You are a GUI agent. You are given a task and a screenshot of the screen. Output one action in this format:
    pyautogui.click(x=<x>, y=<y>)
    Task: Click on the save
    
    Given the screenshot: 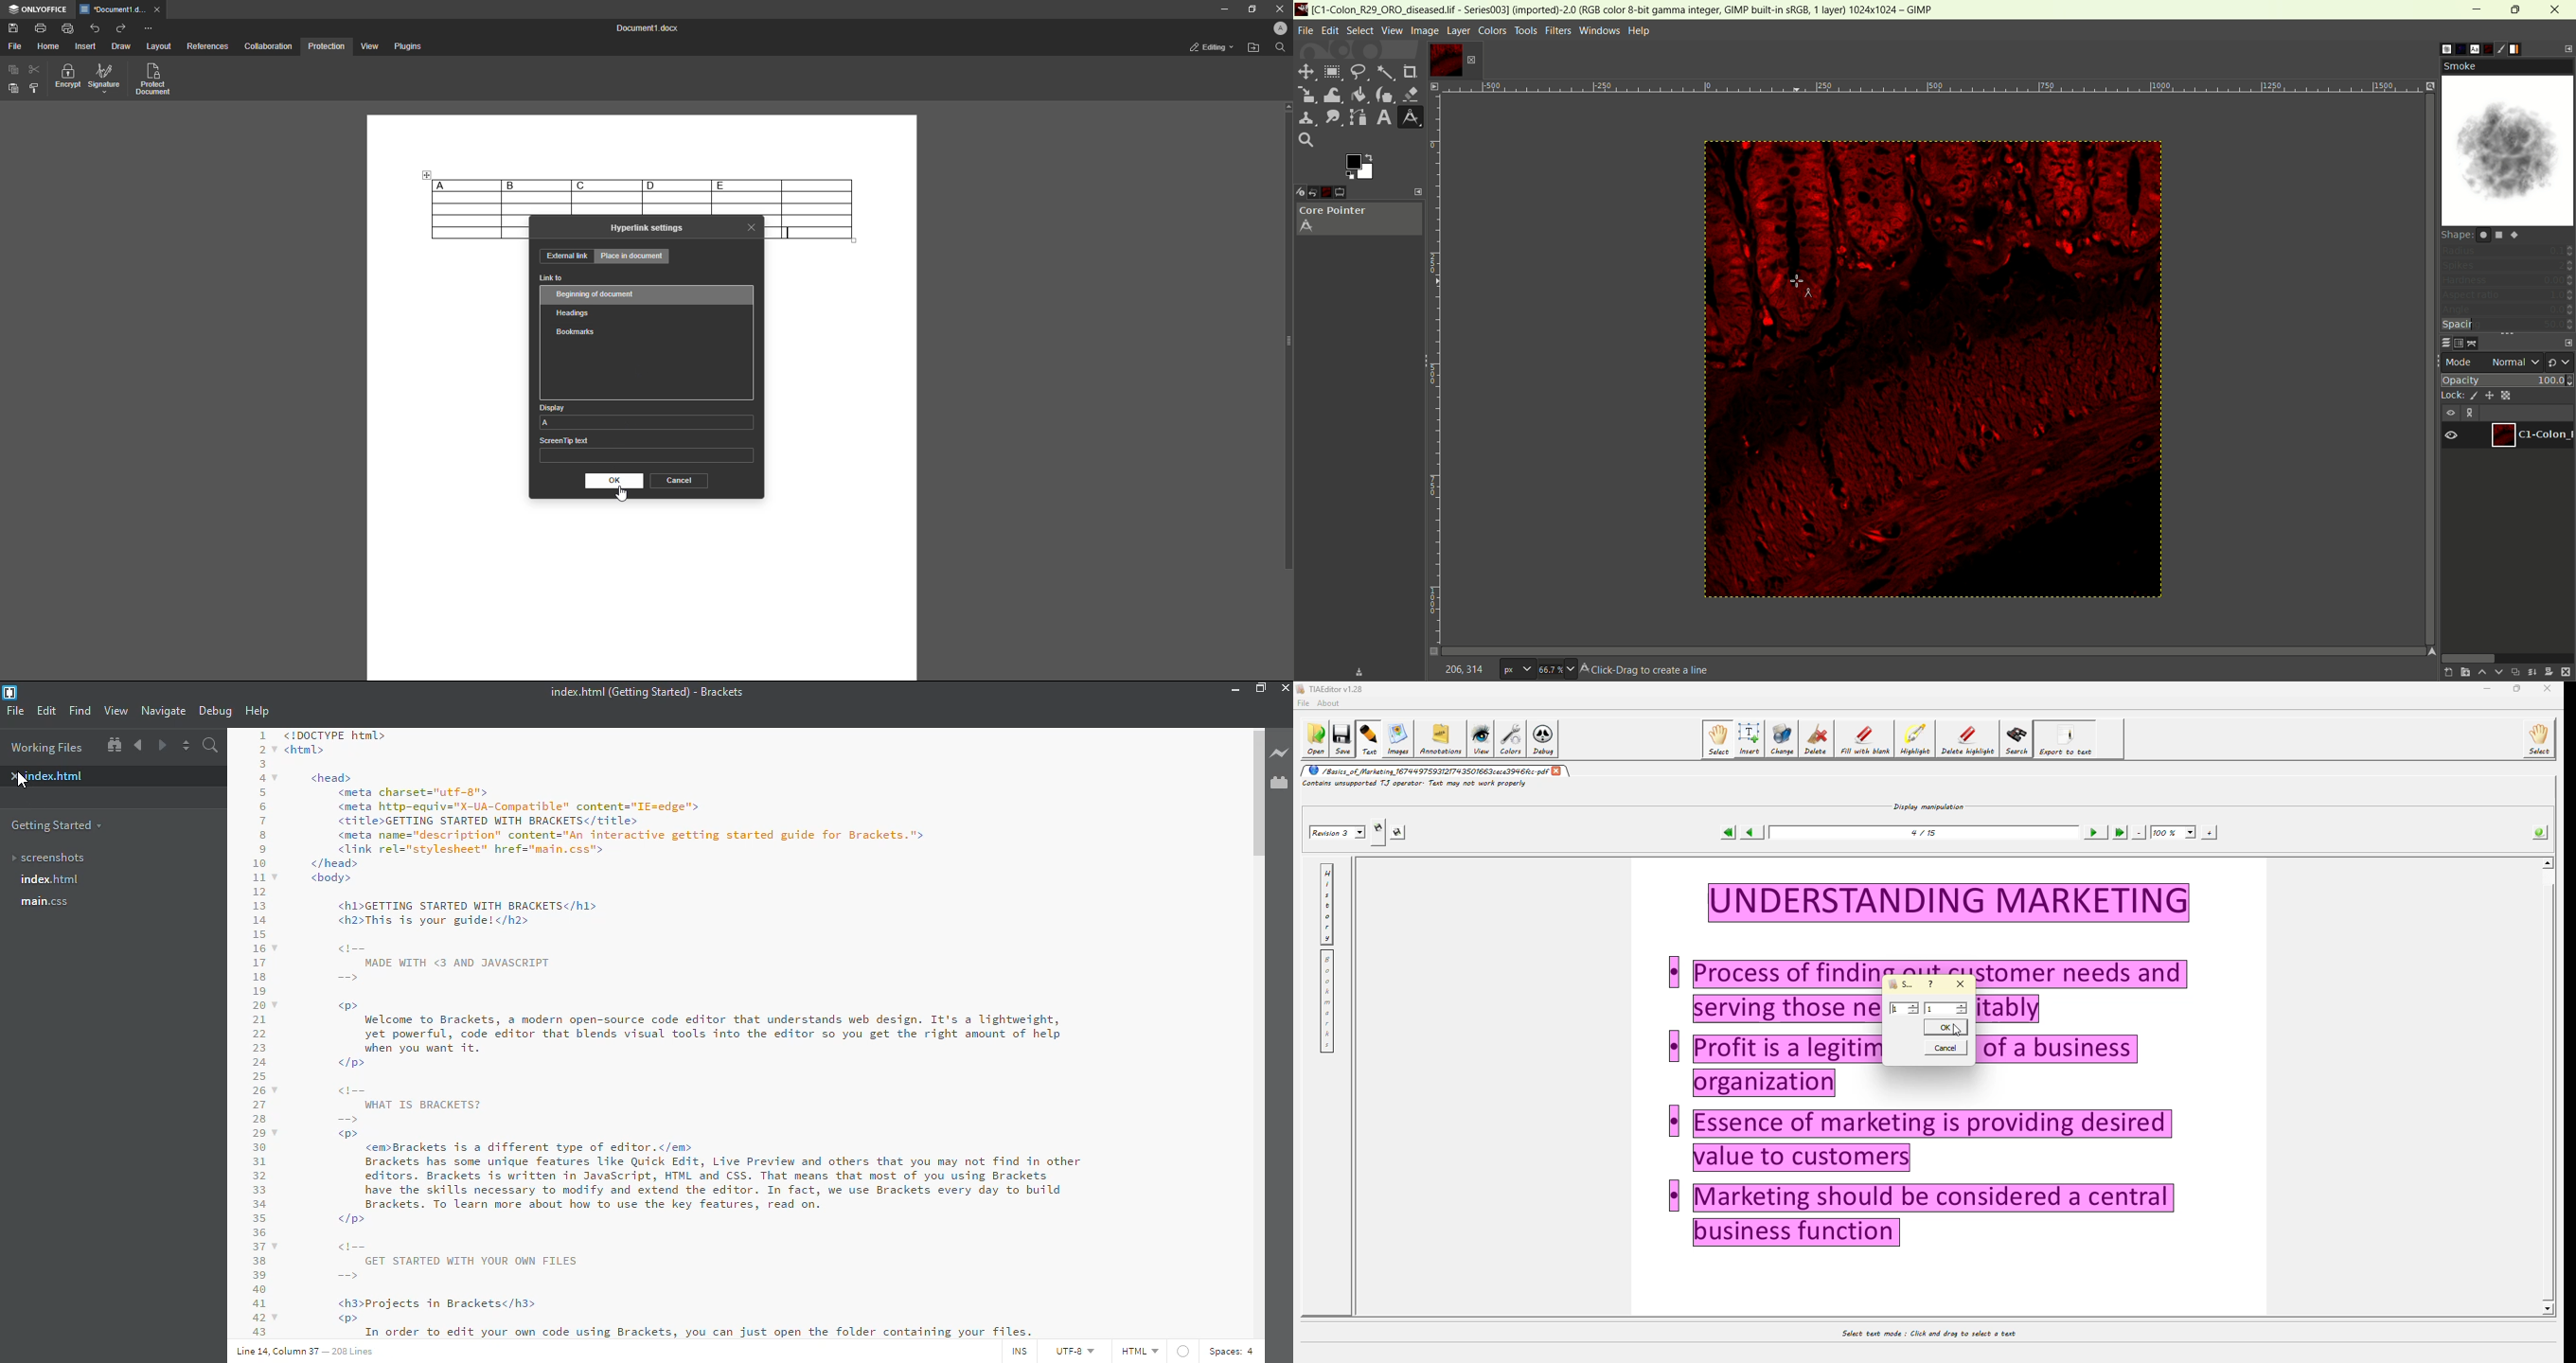 What is the action you would take?
    pyautogui.click(x=1345, y=739)
    